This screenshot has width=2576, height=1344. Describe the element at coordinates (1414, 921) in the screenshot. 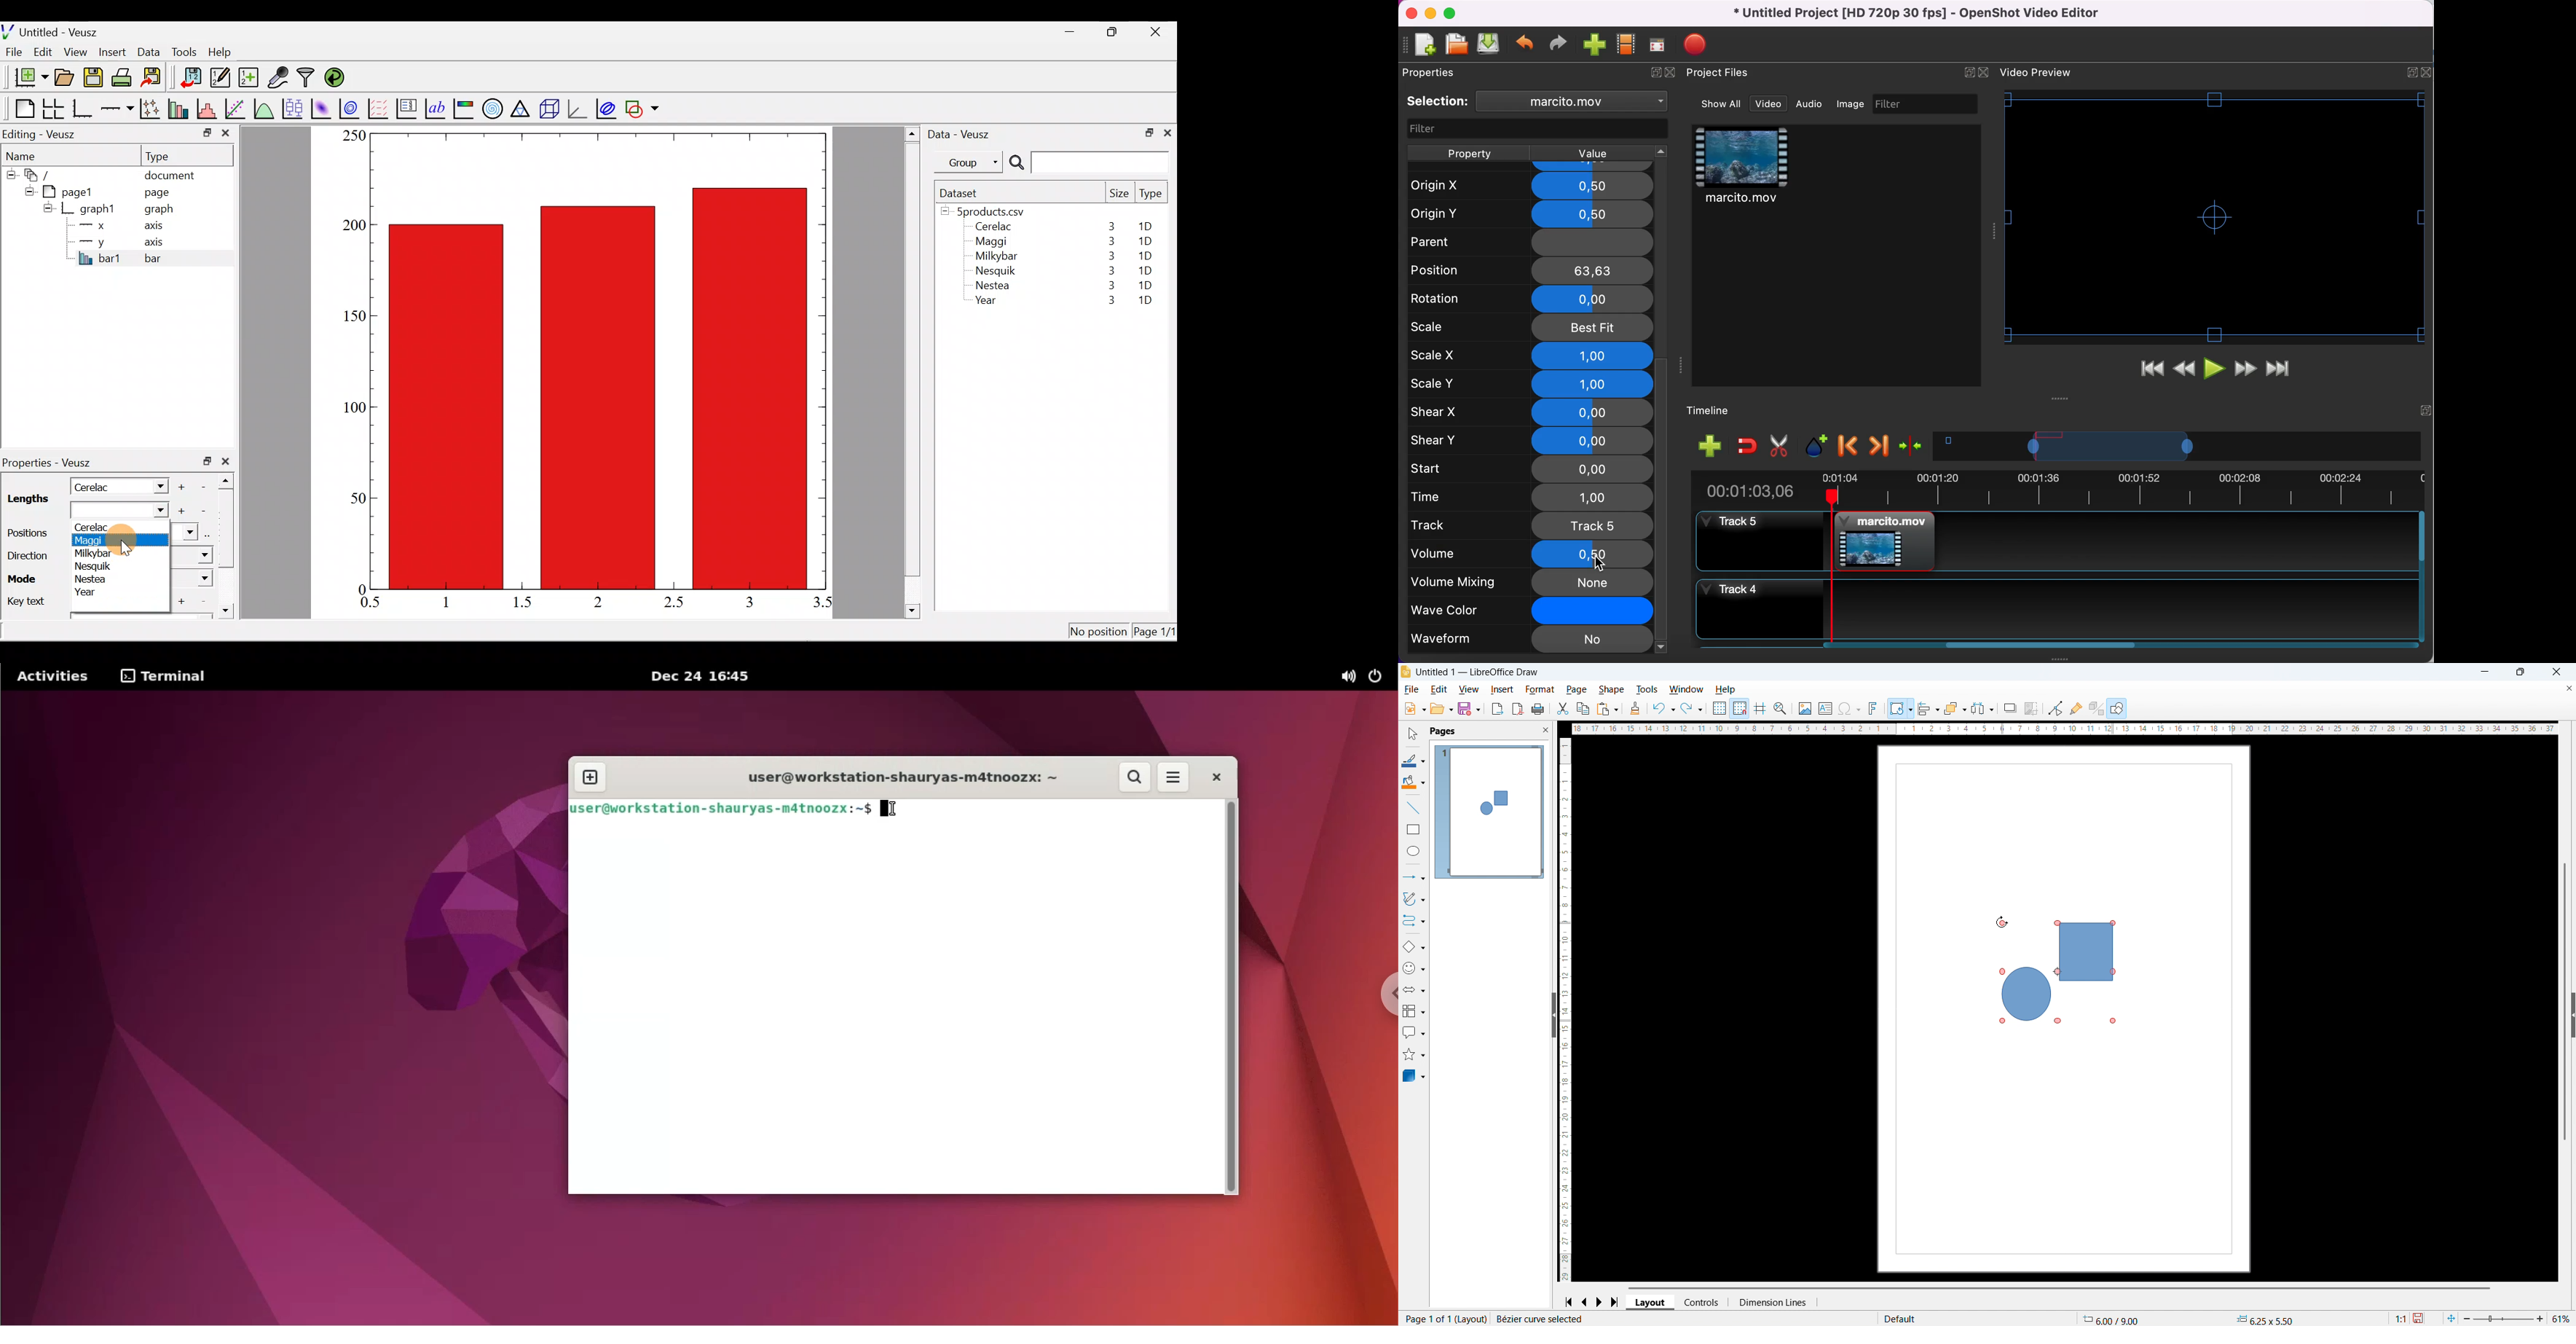

I see `Connectors ` at that location.